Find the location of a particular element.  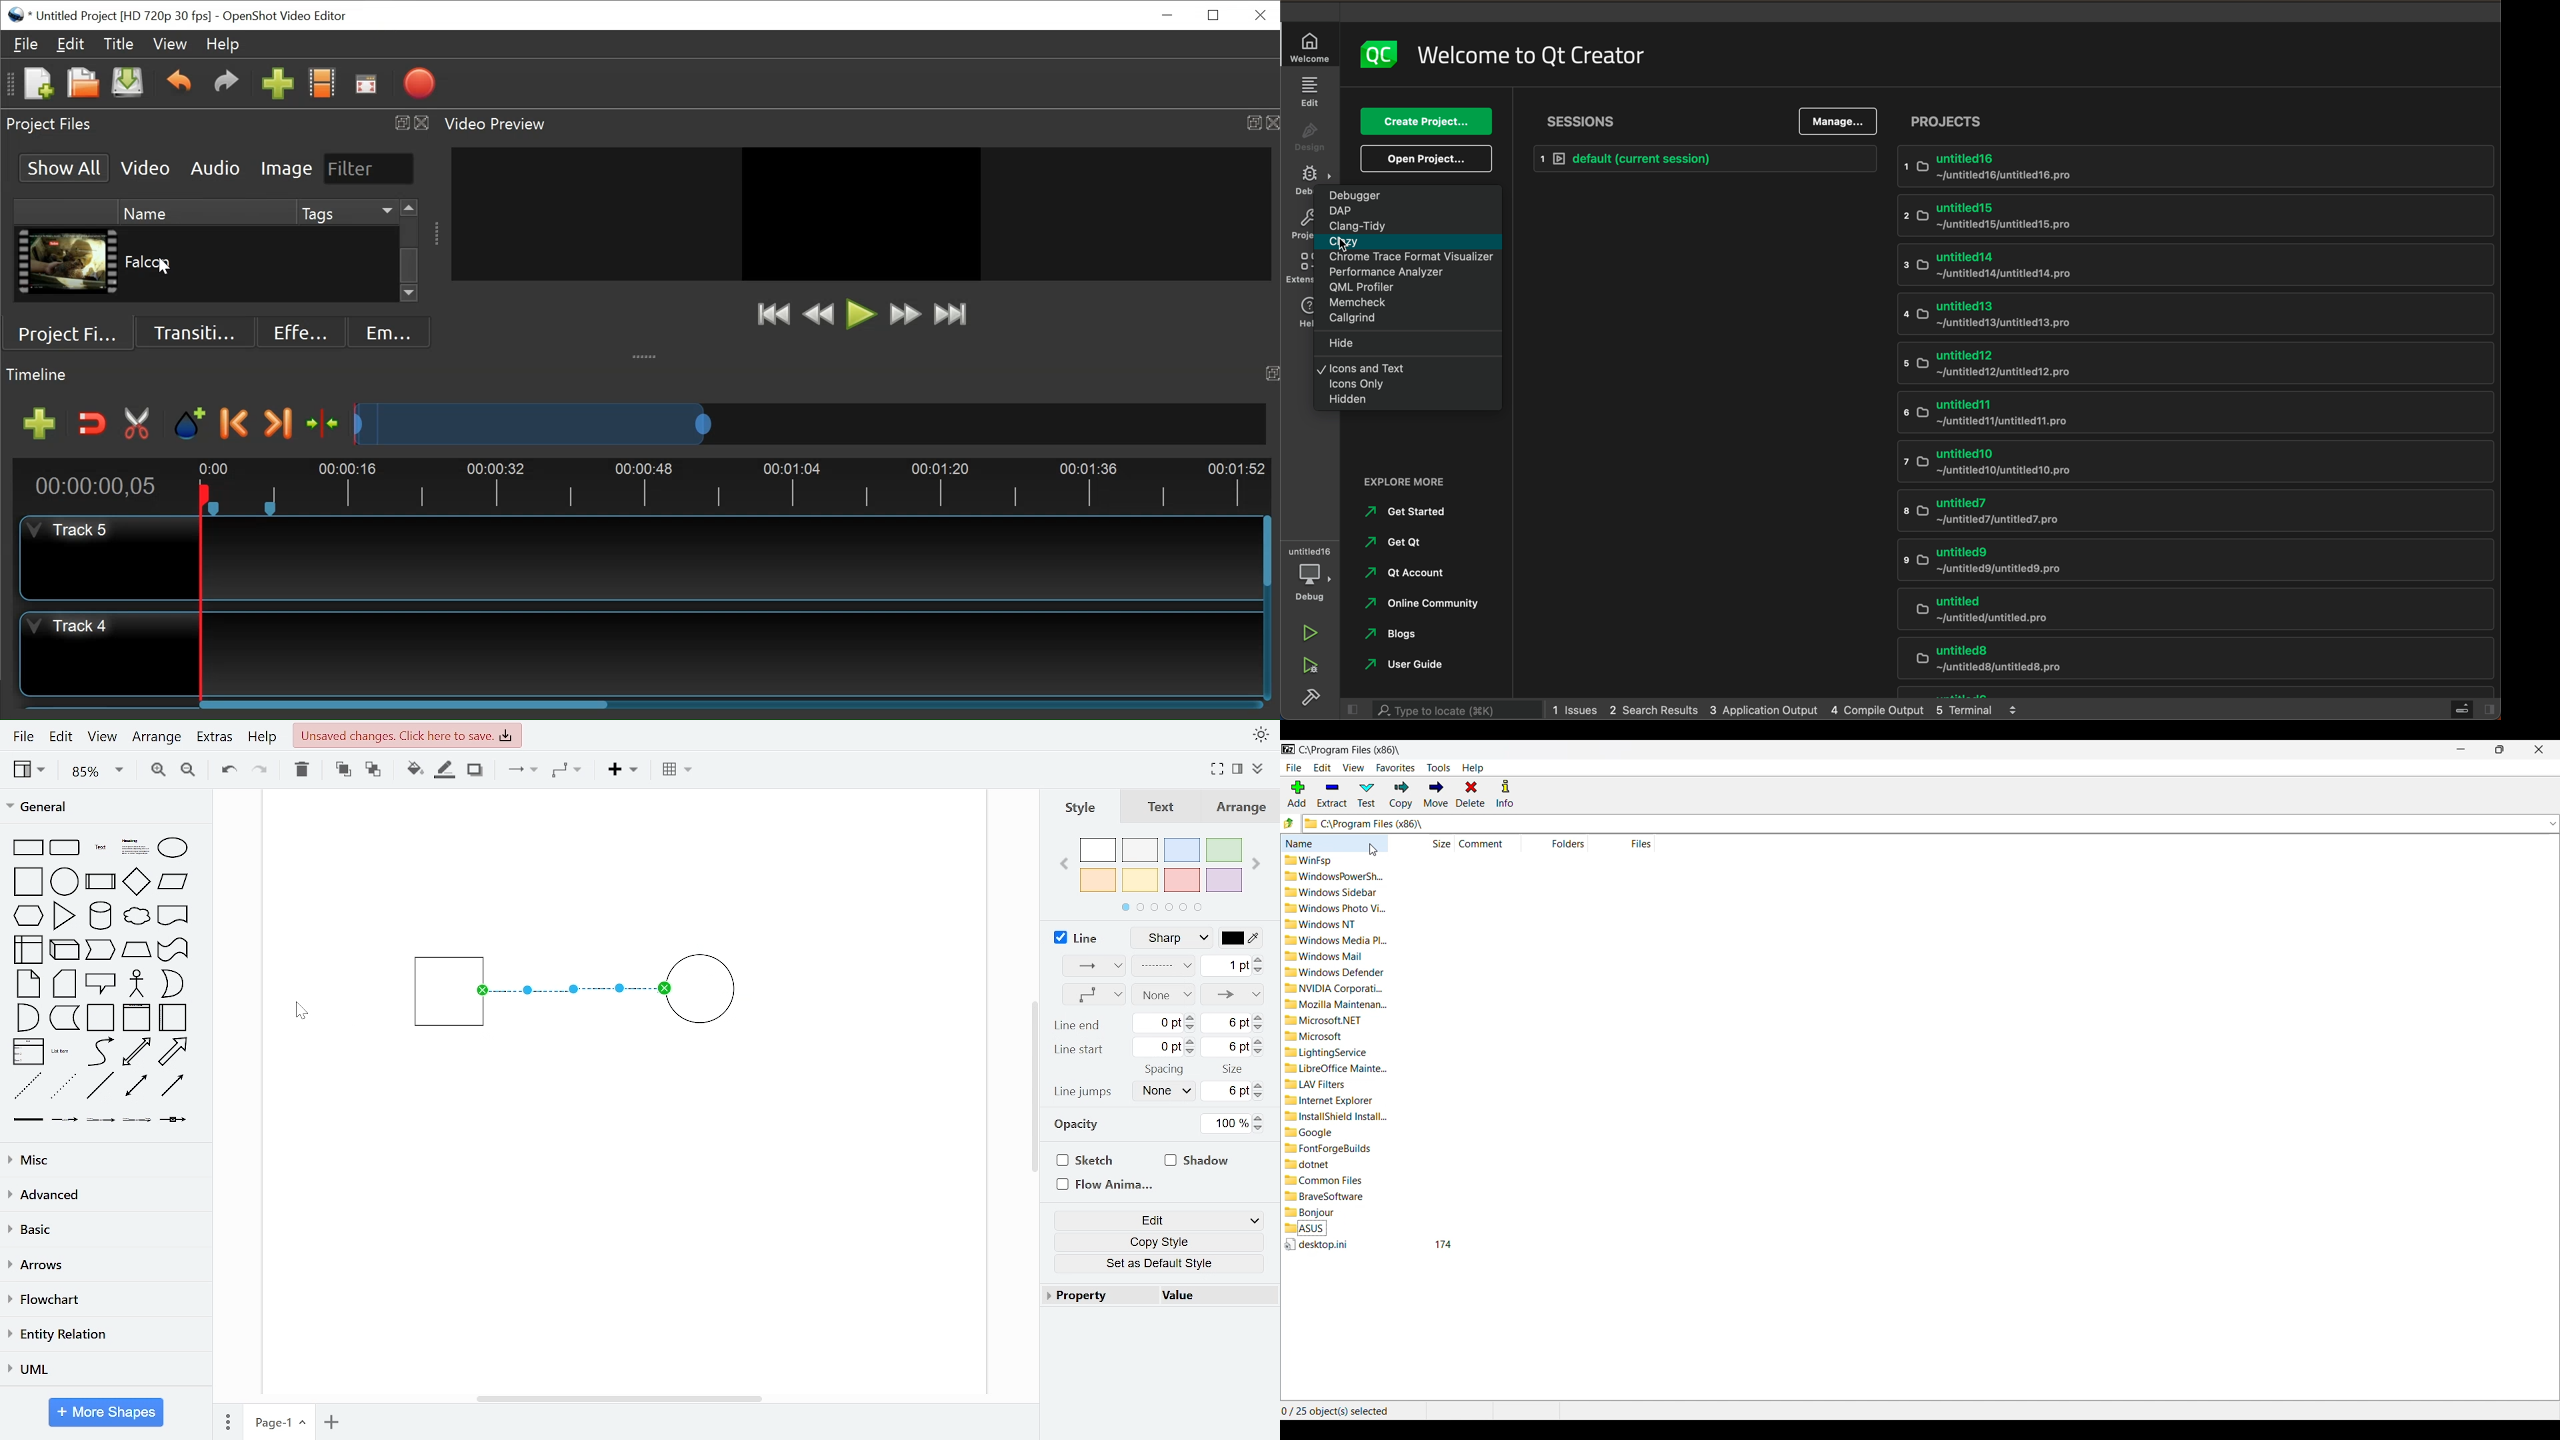

File menu  is located at coordinates (1294, 768).